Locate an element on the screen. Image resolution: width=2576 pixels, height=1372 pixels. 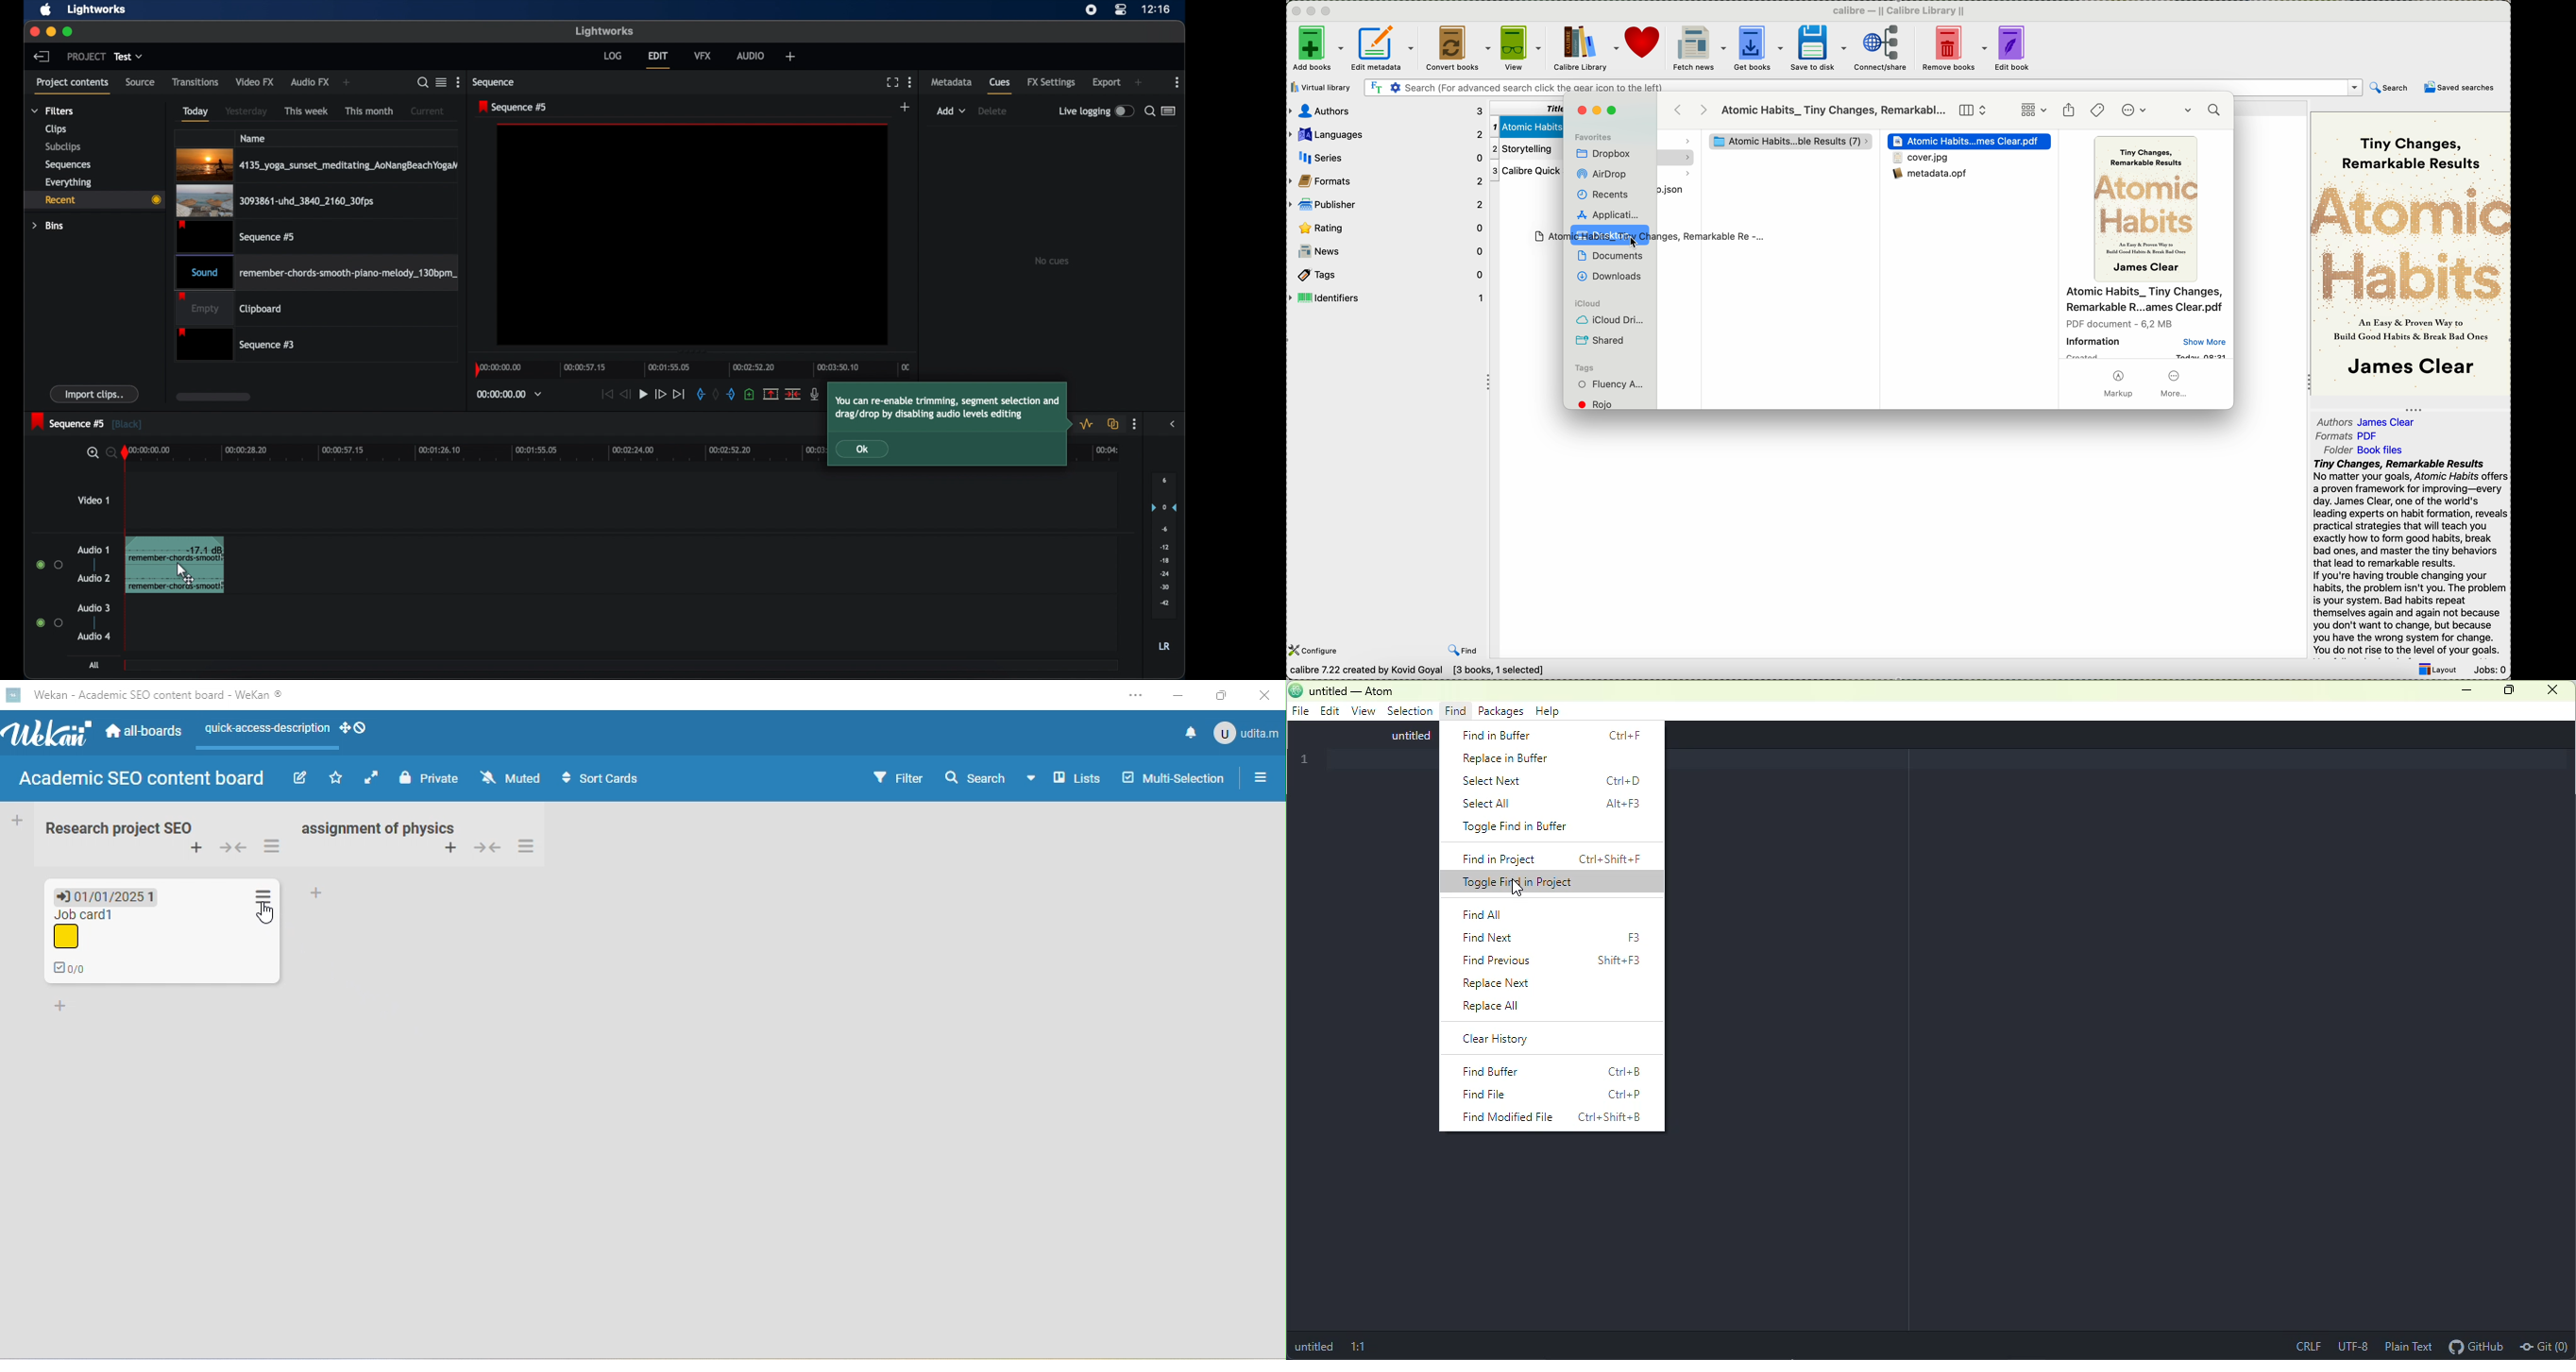
publisher is located at coordinates (1387, 204).